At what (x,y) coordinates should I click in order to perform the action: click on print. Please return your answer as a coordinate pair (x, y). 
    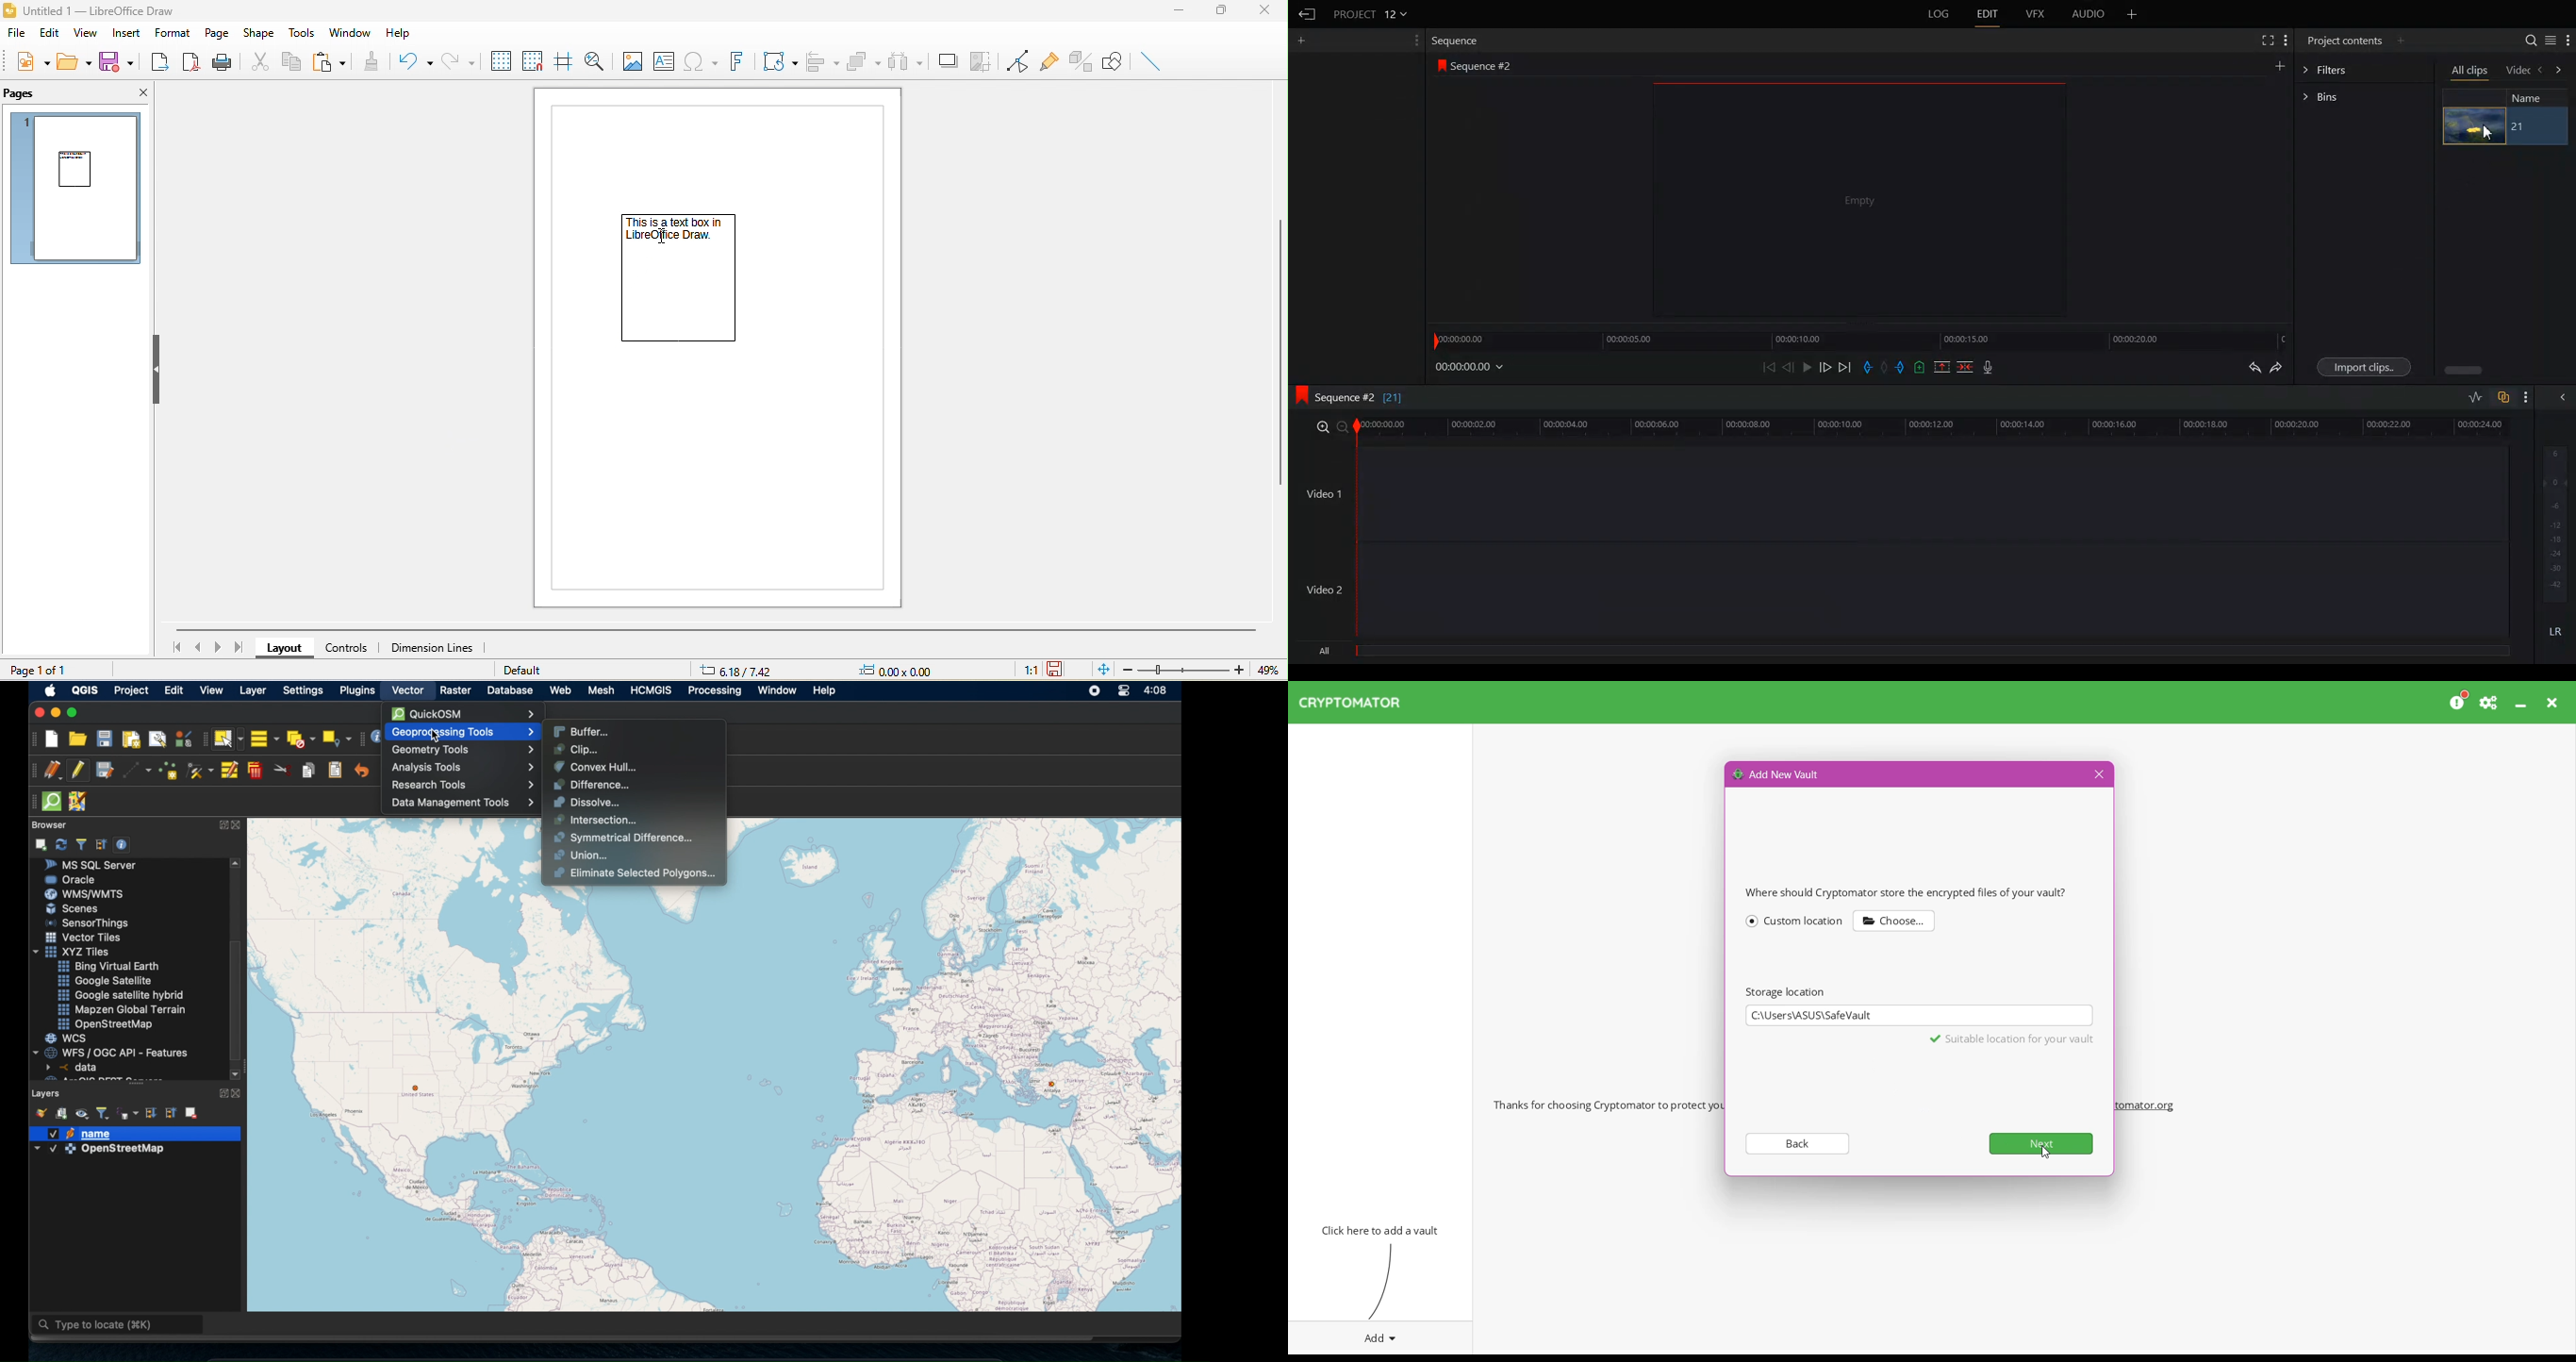
    Looking at the image, I should click on (223, 61).